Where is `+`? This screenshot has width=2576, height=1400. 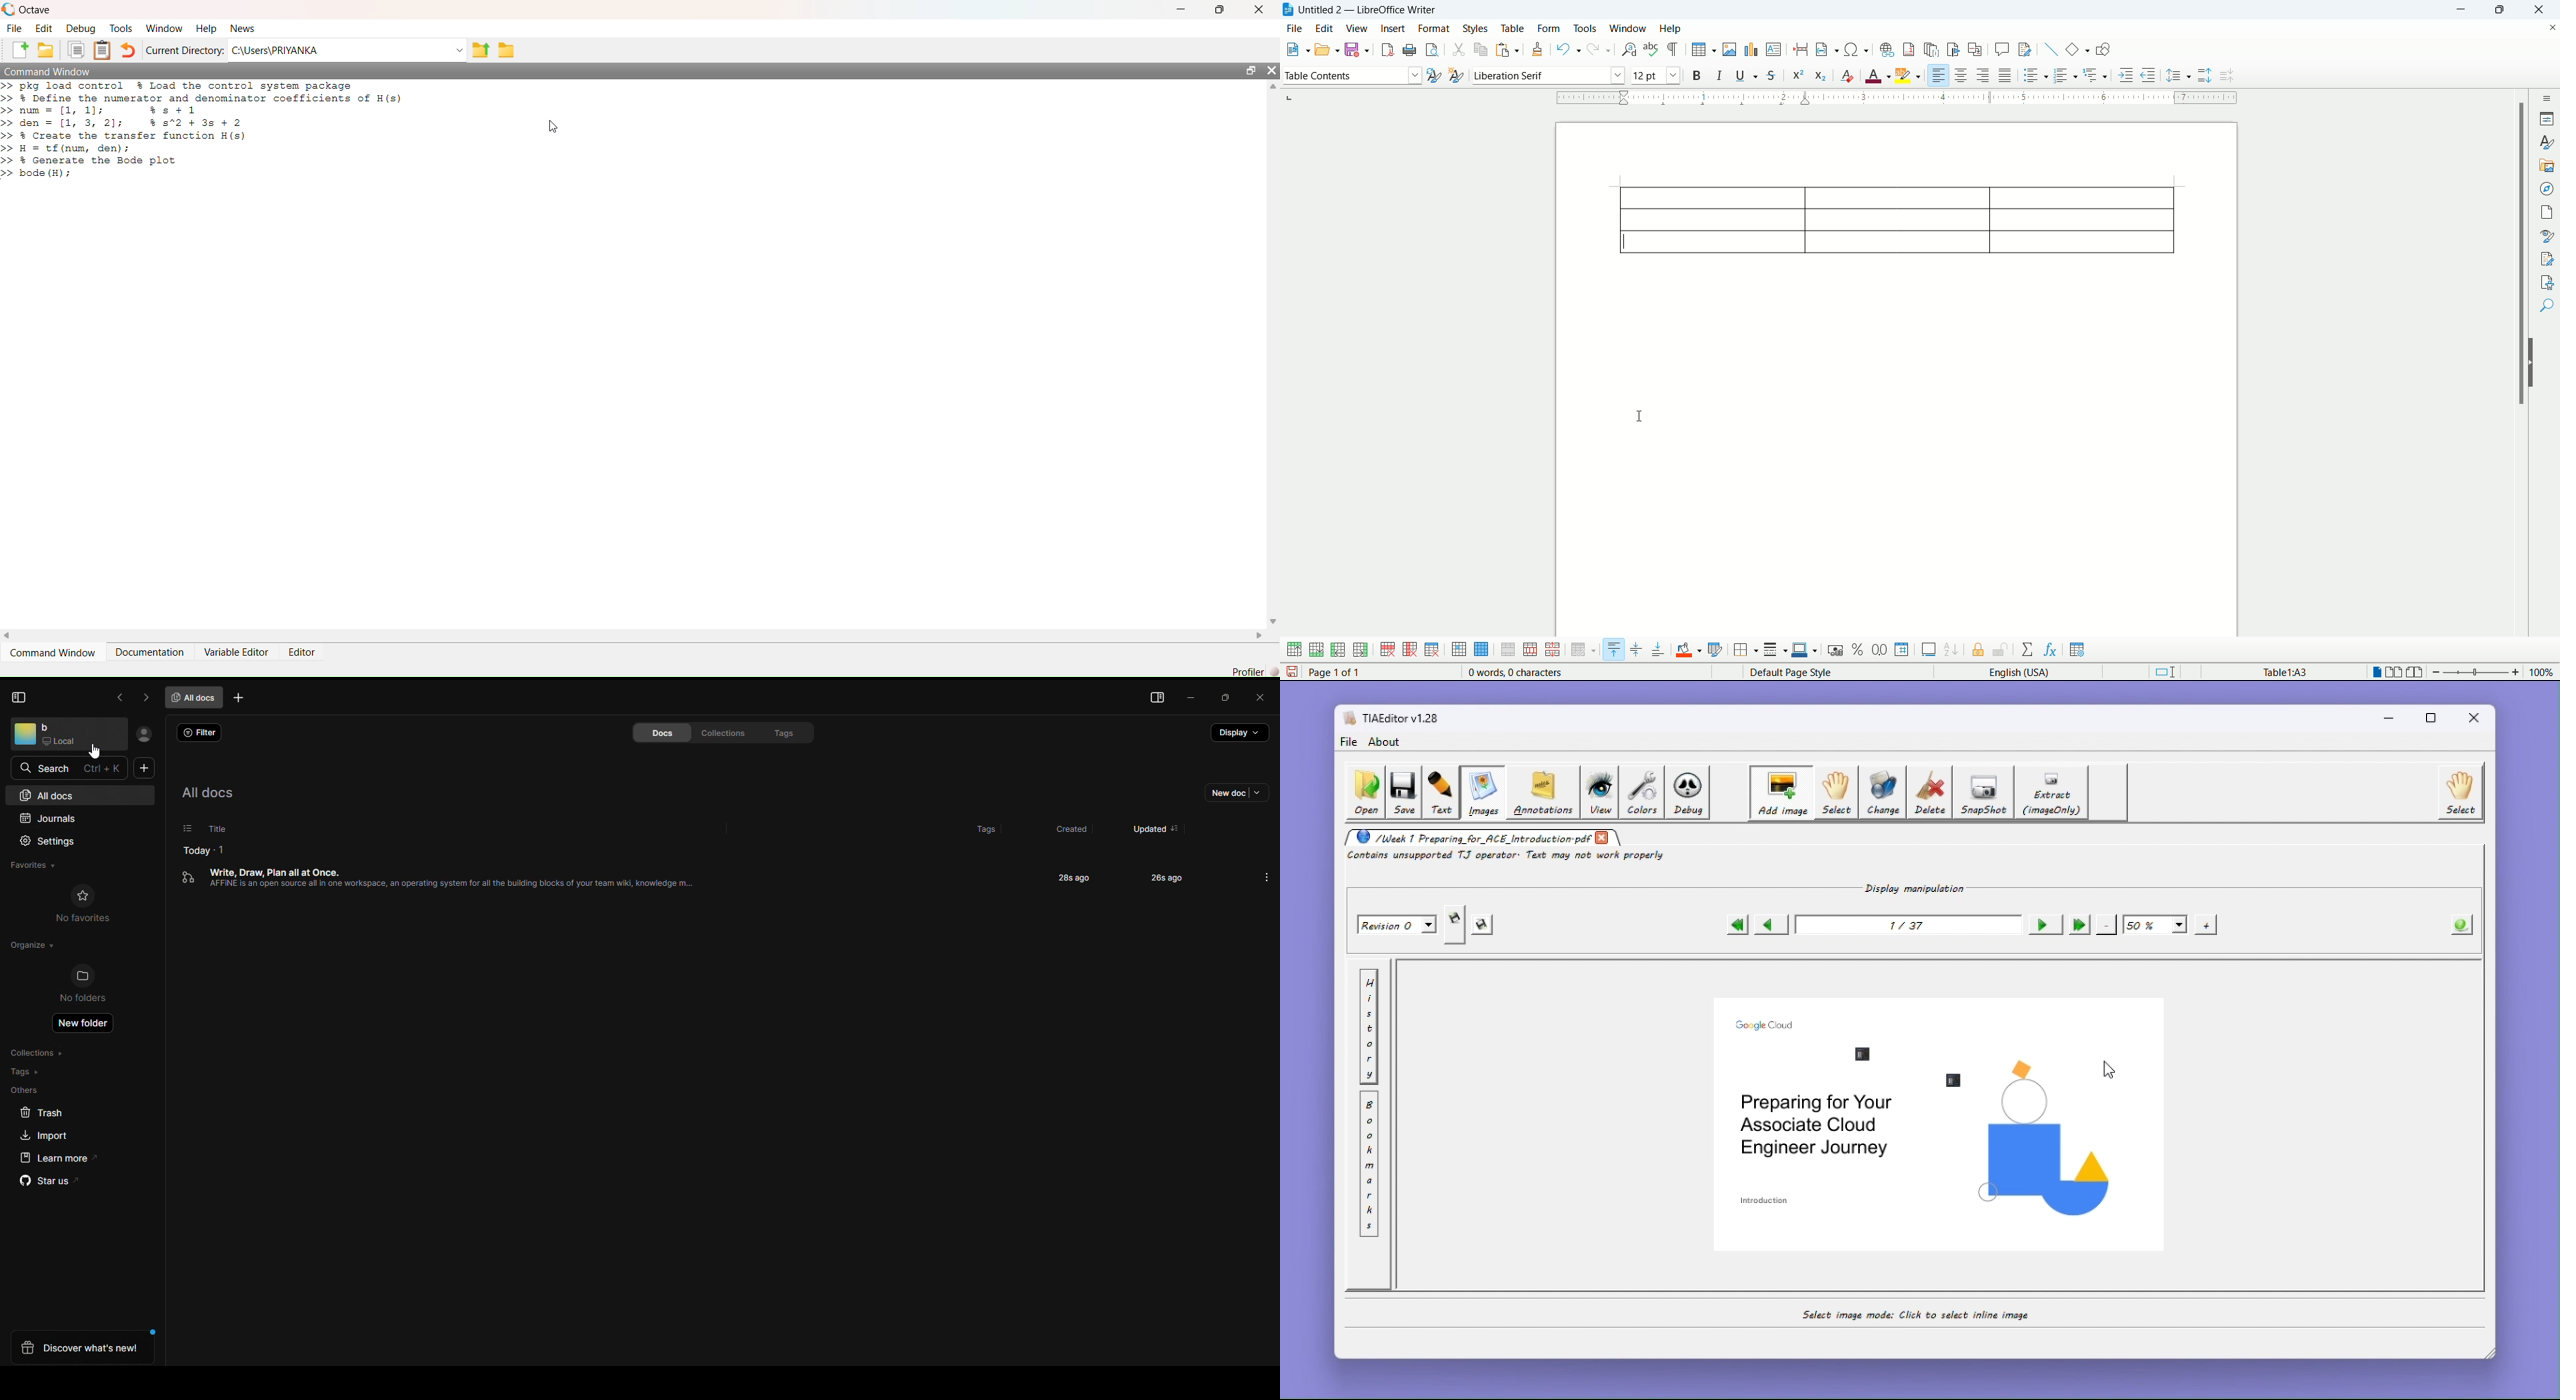 + is located at coordinates (2207, 924).